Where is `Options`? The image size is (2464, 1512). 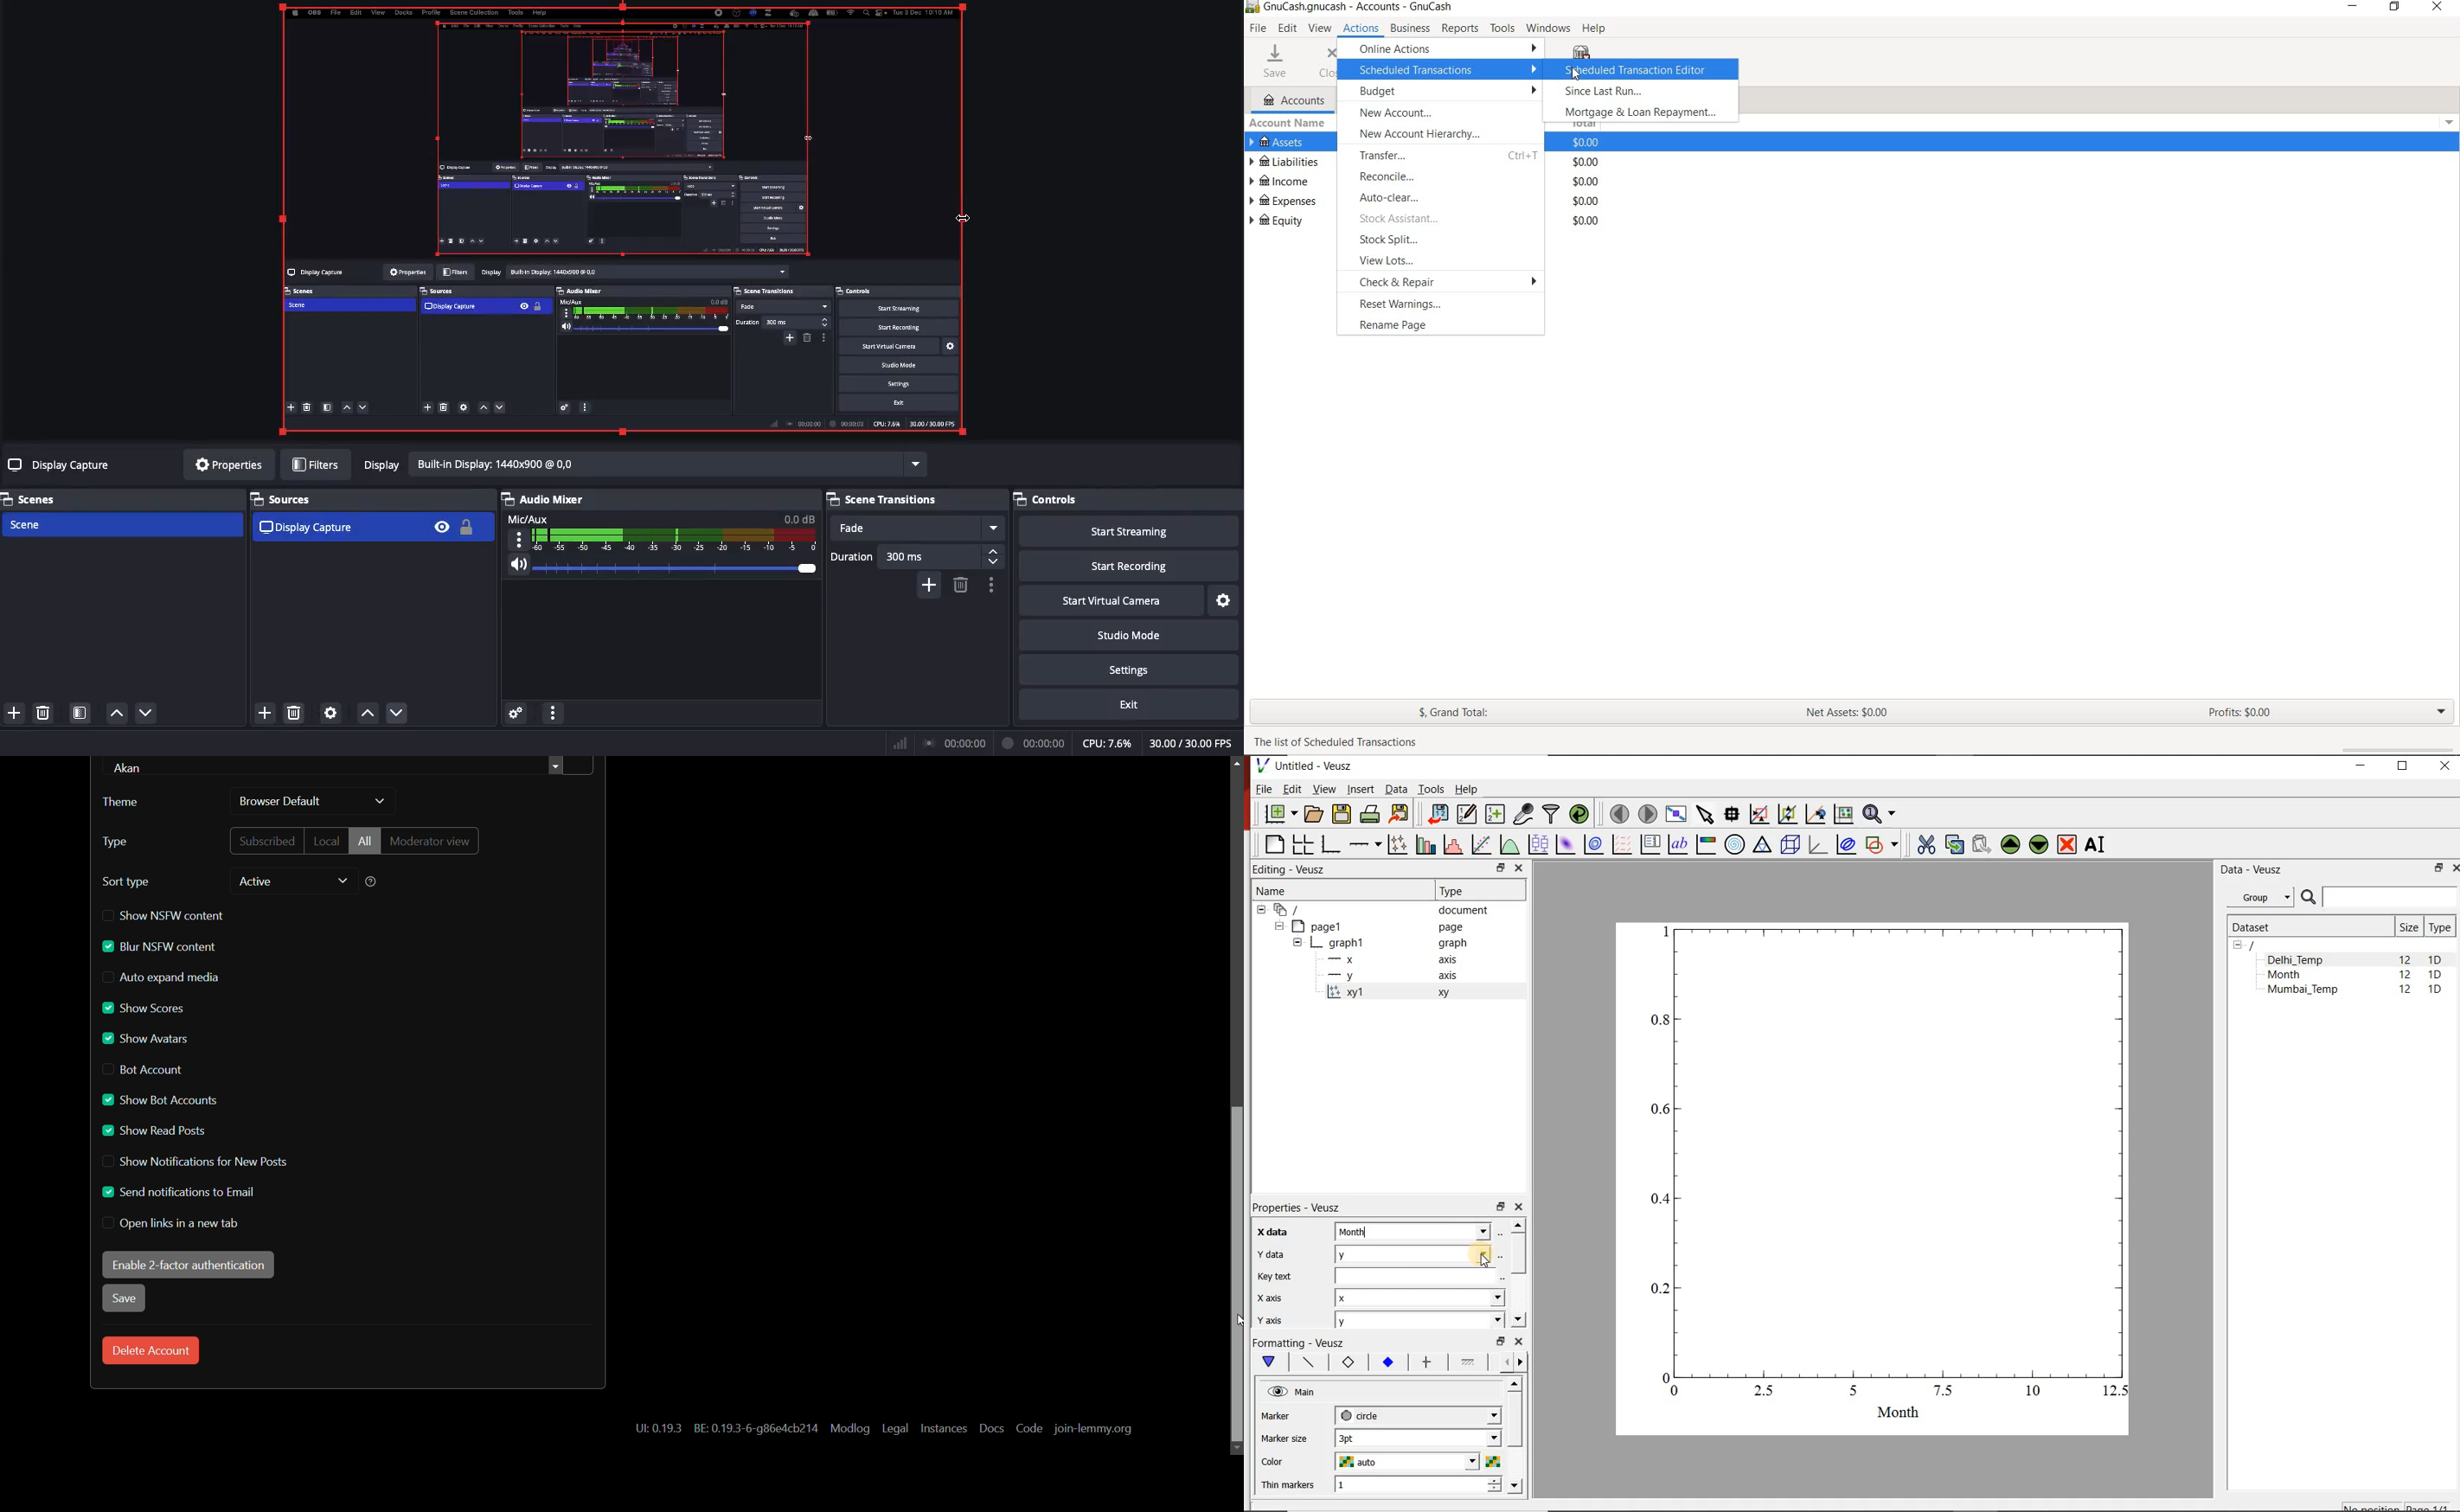 Options is located at coordinates (989, 585).